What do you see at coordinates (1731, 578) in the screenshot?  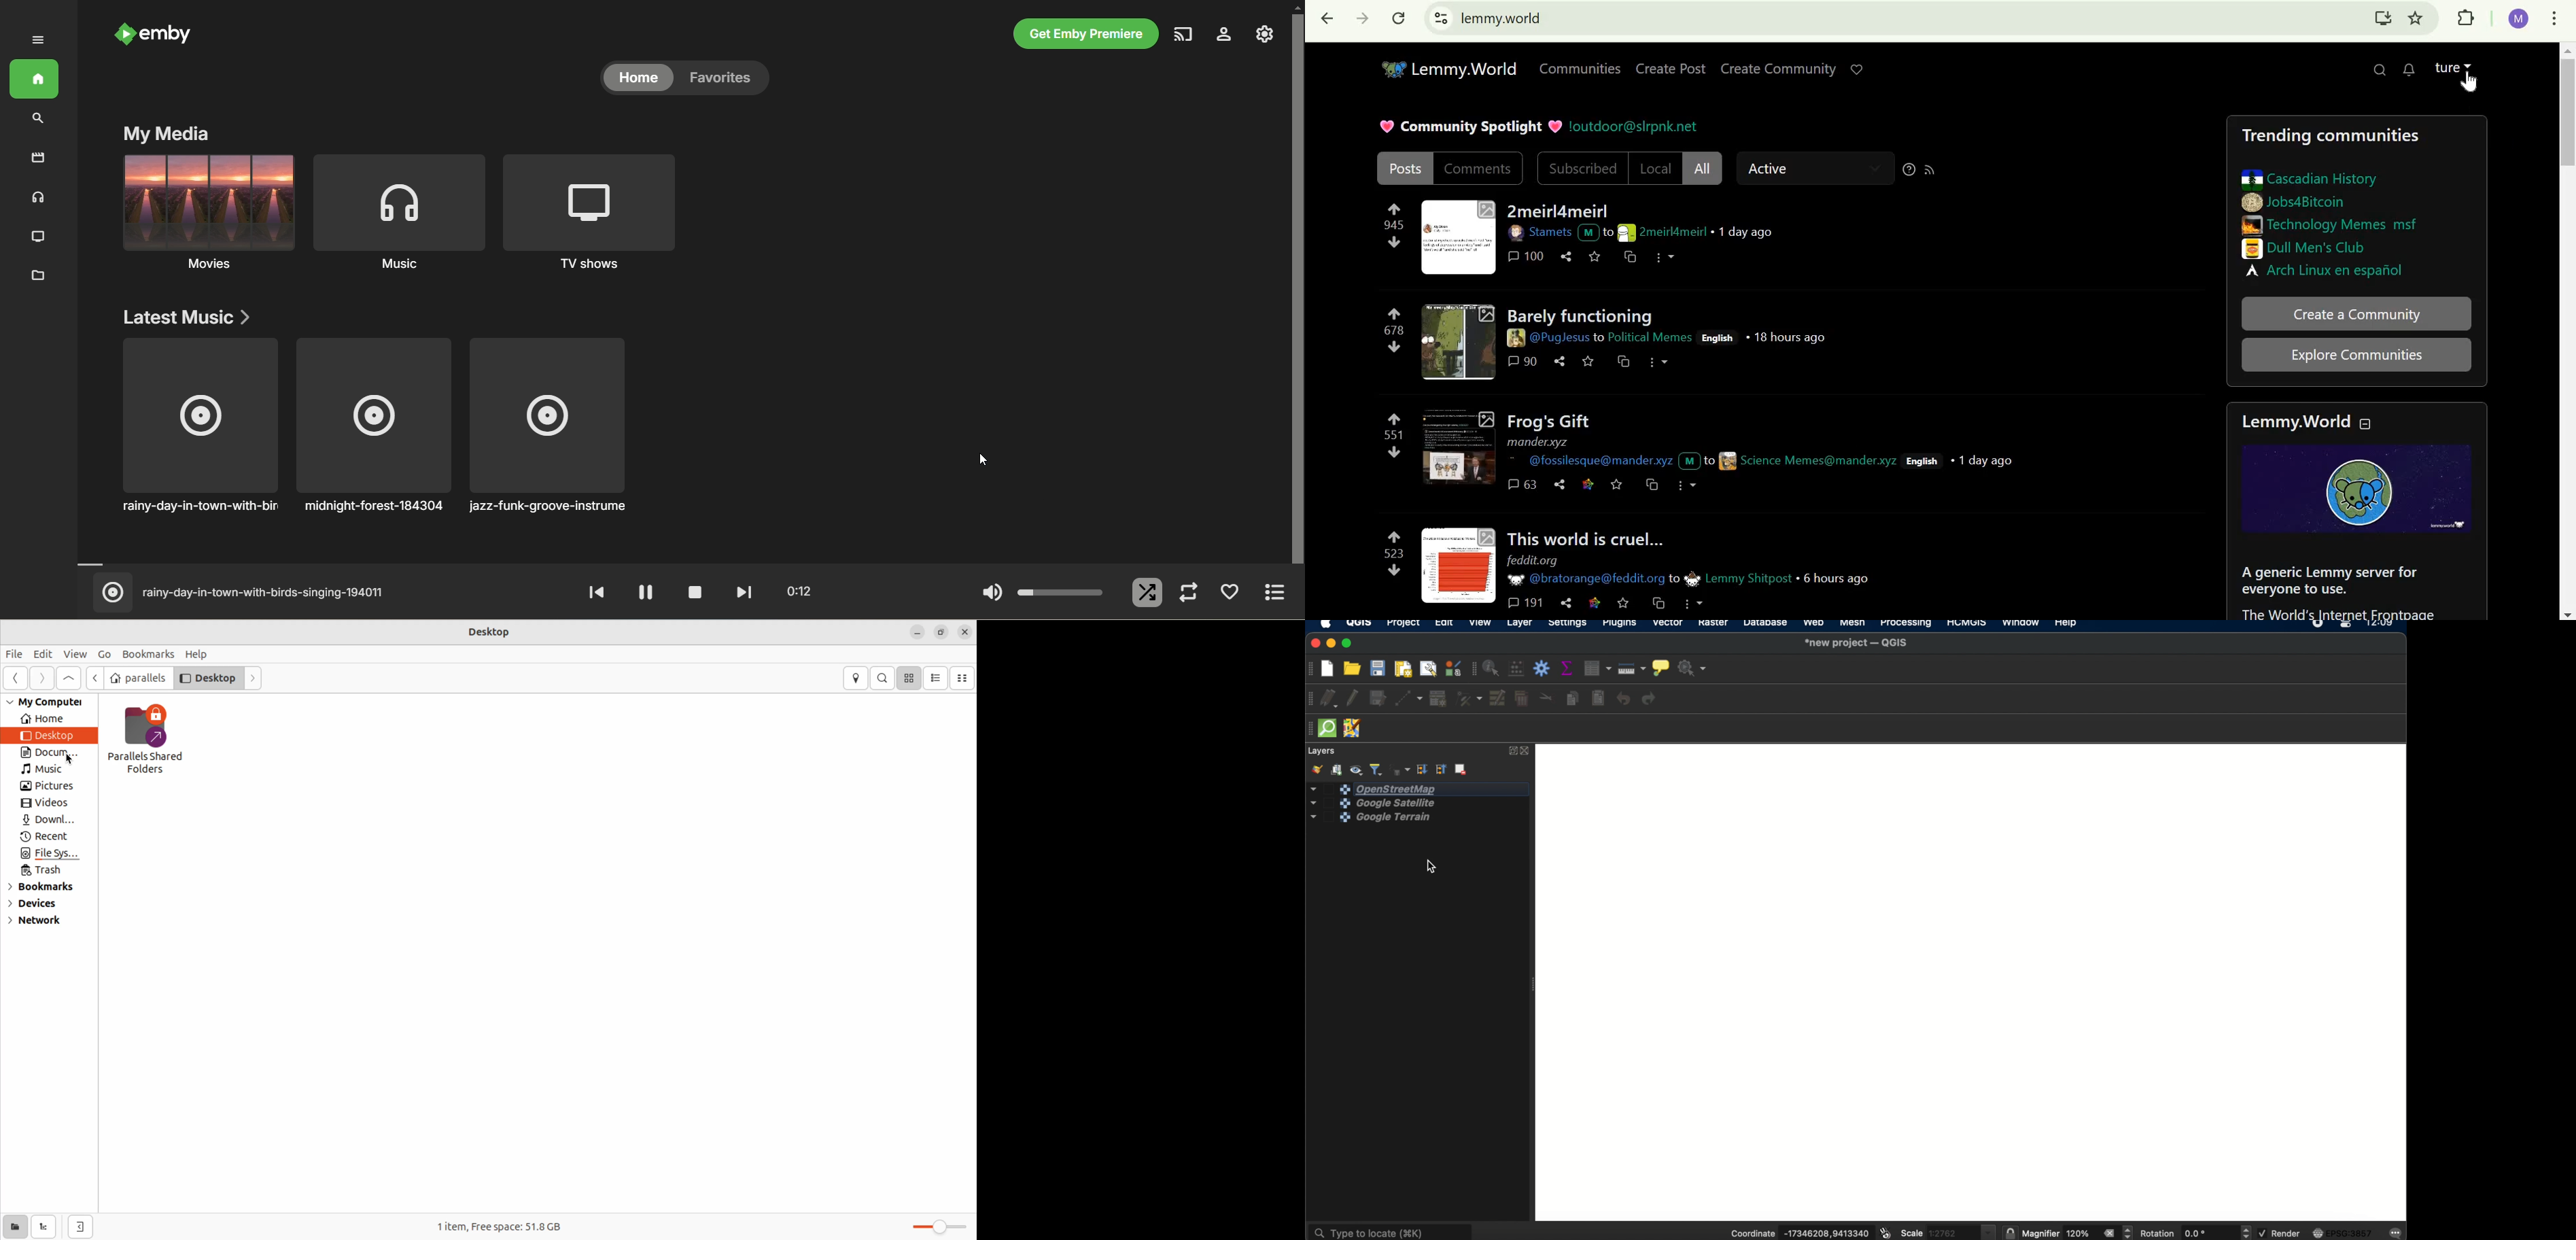 I see `community name` at bounding box center [1731, 578].